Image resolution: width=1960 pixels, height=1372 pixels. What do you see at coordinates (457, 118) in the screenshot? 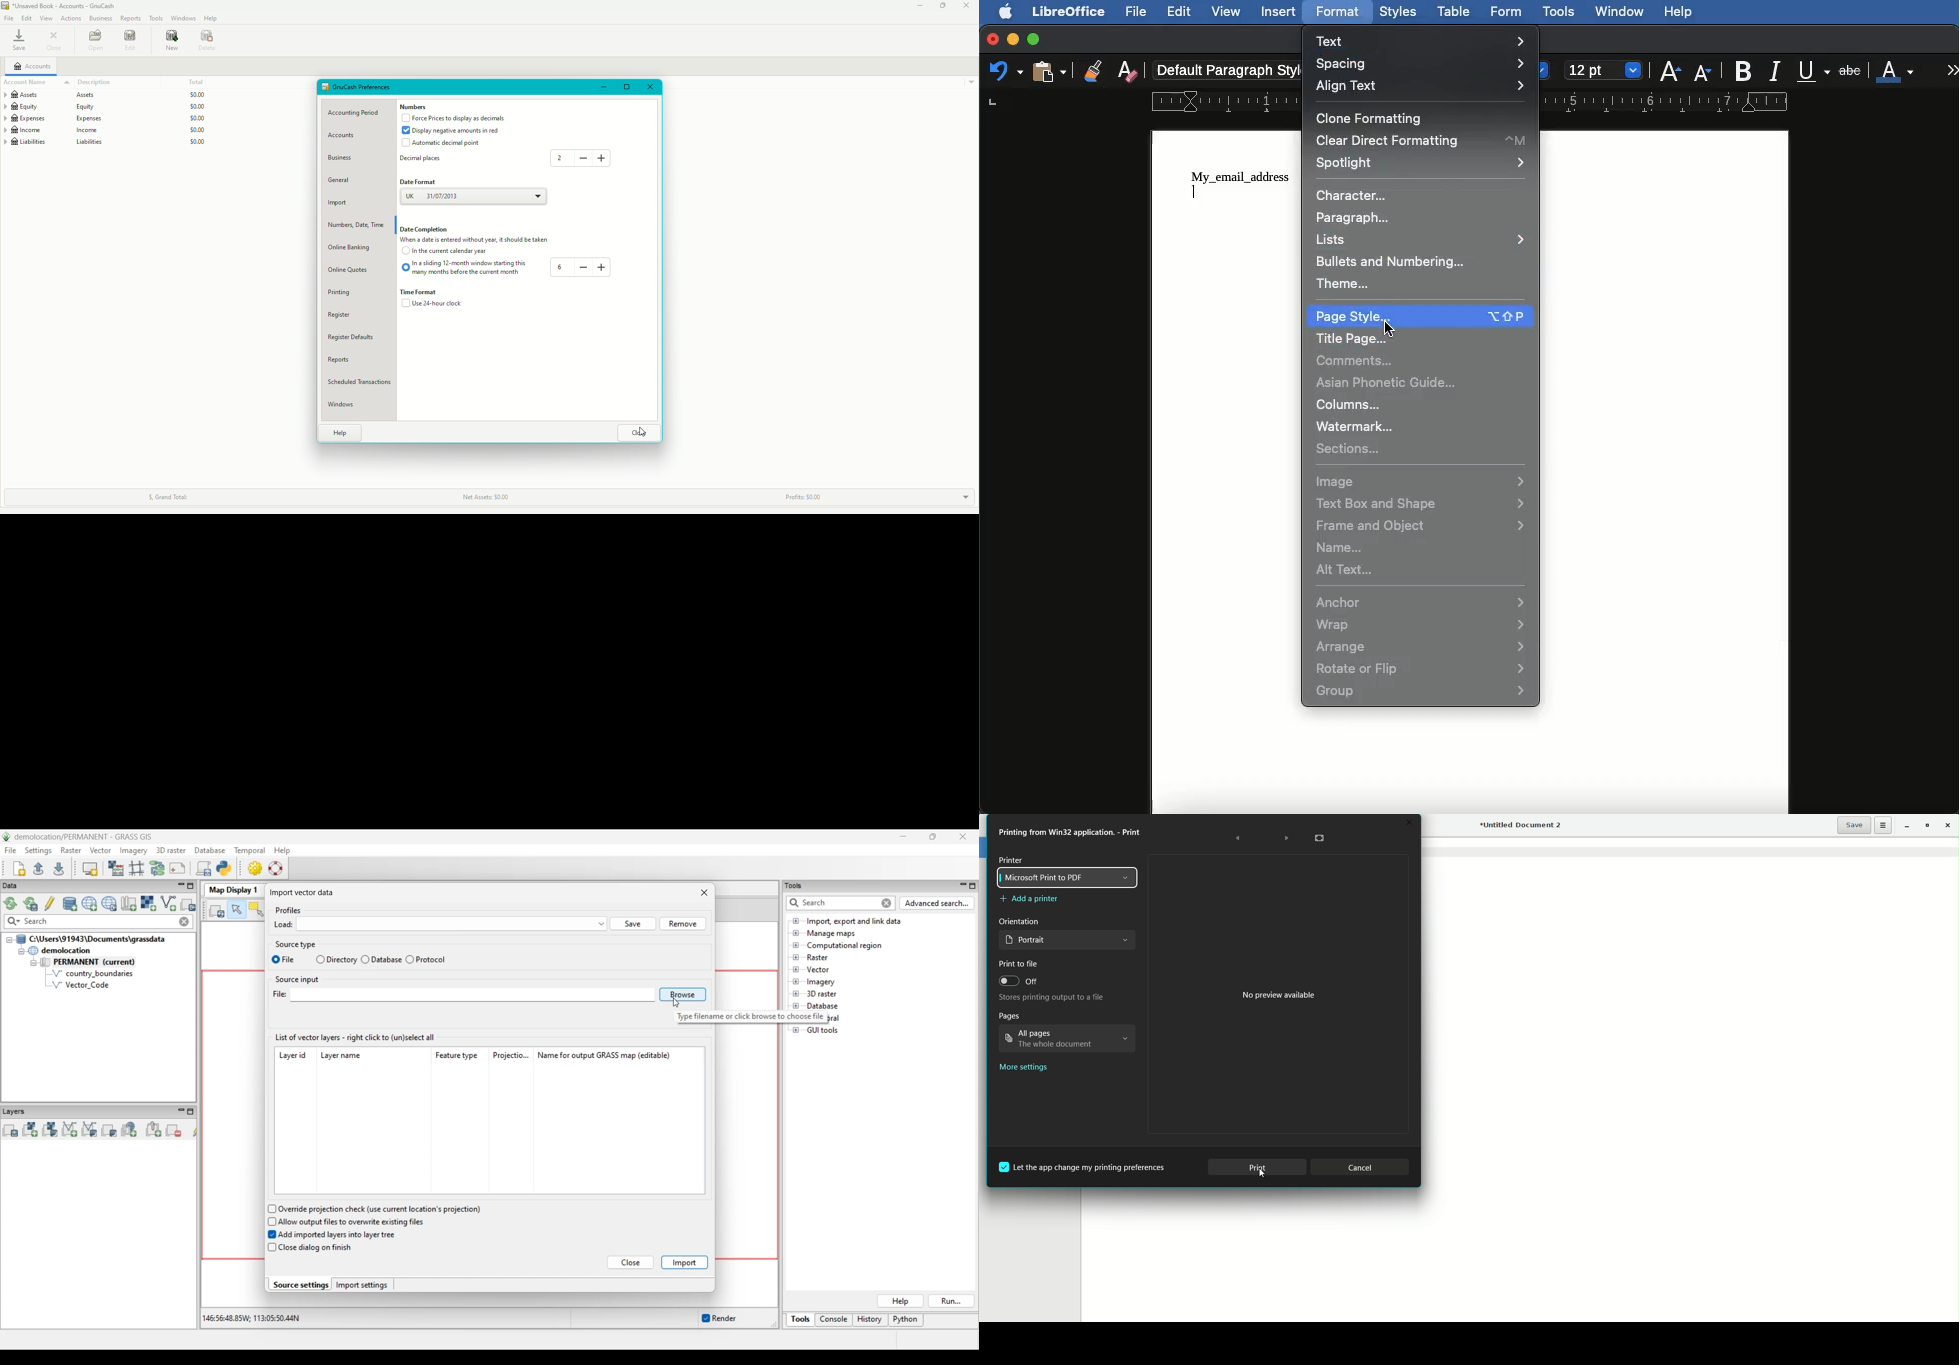
I see `Force Prices` at bounding box center [457, 118].